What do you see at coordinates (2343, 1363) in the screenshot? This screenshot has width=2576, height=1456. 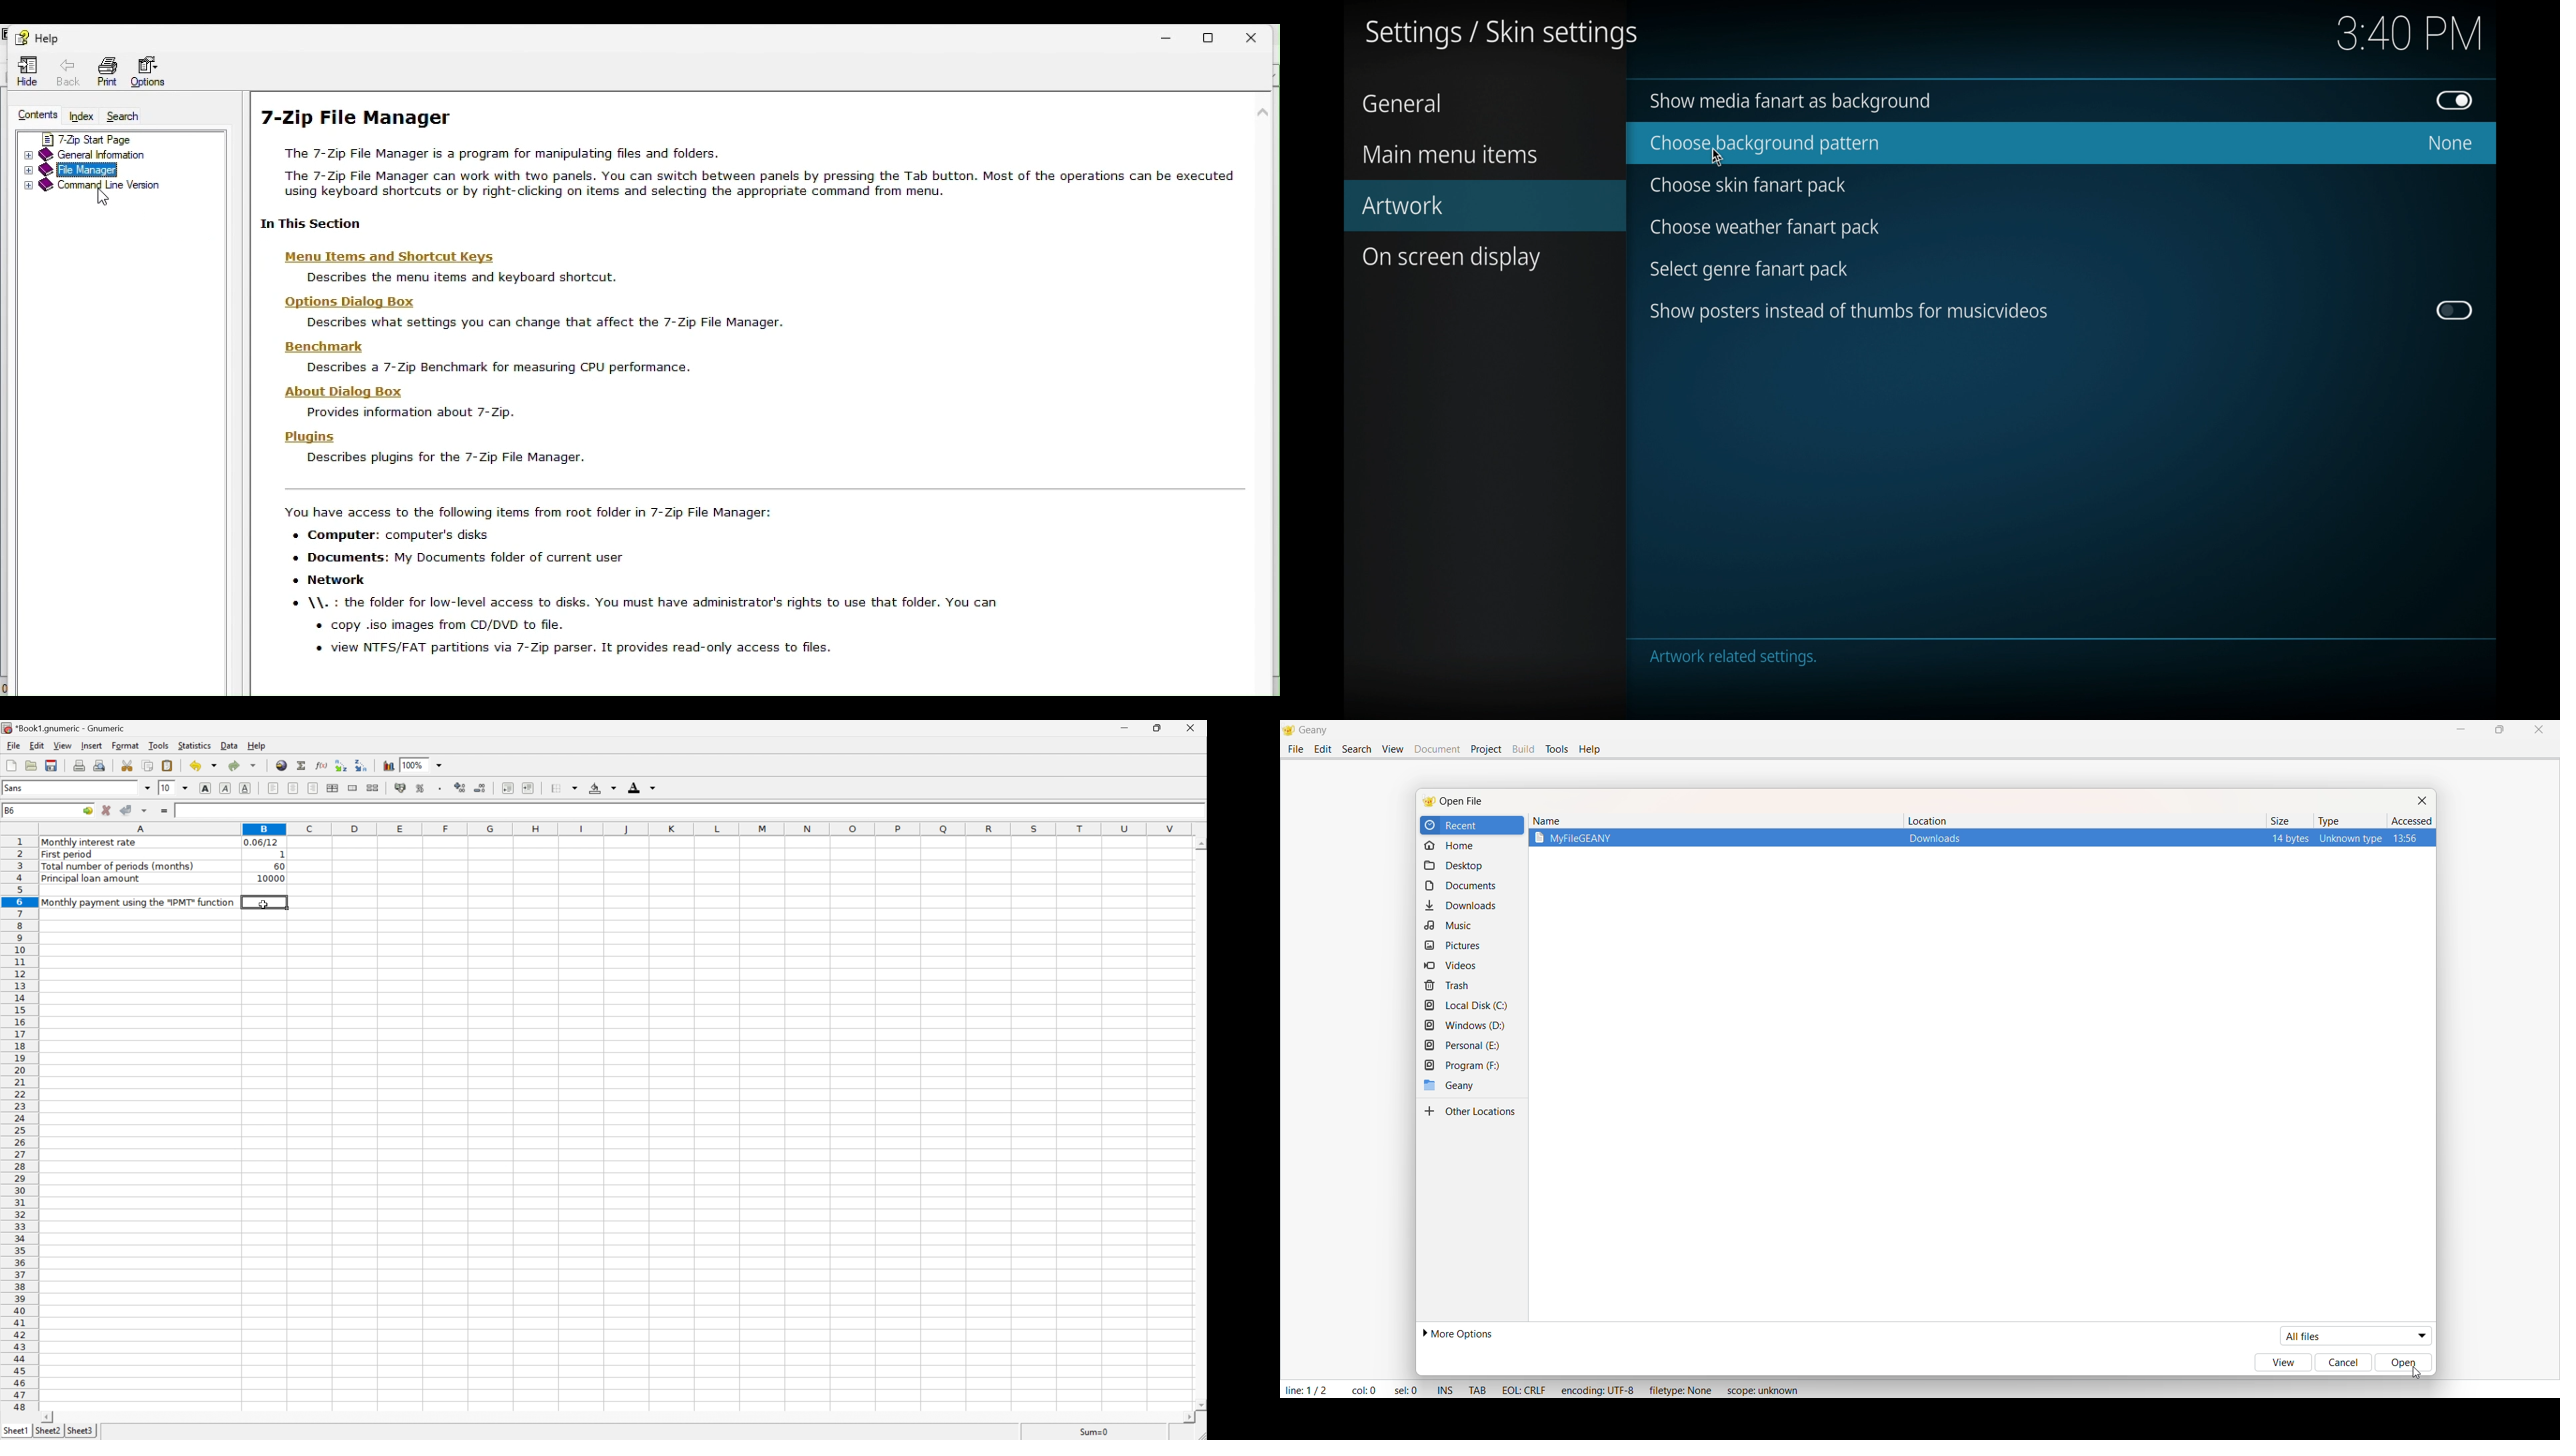 I see `cancel` at bounding box center [2343, 1363].